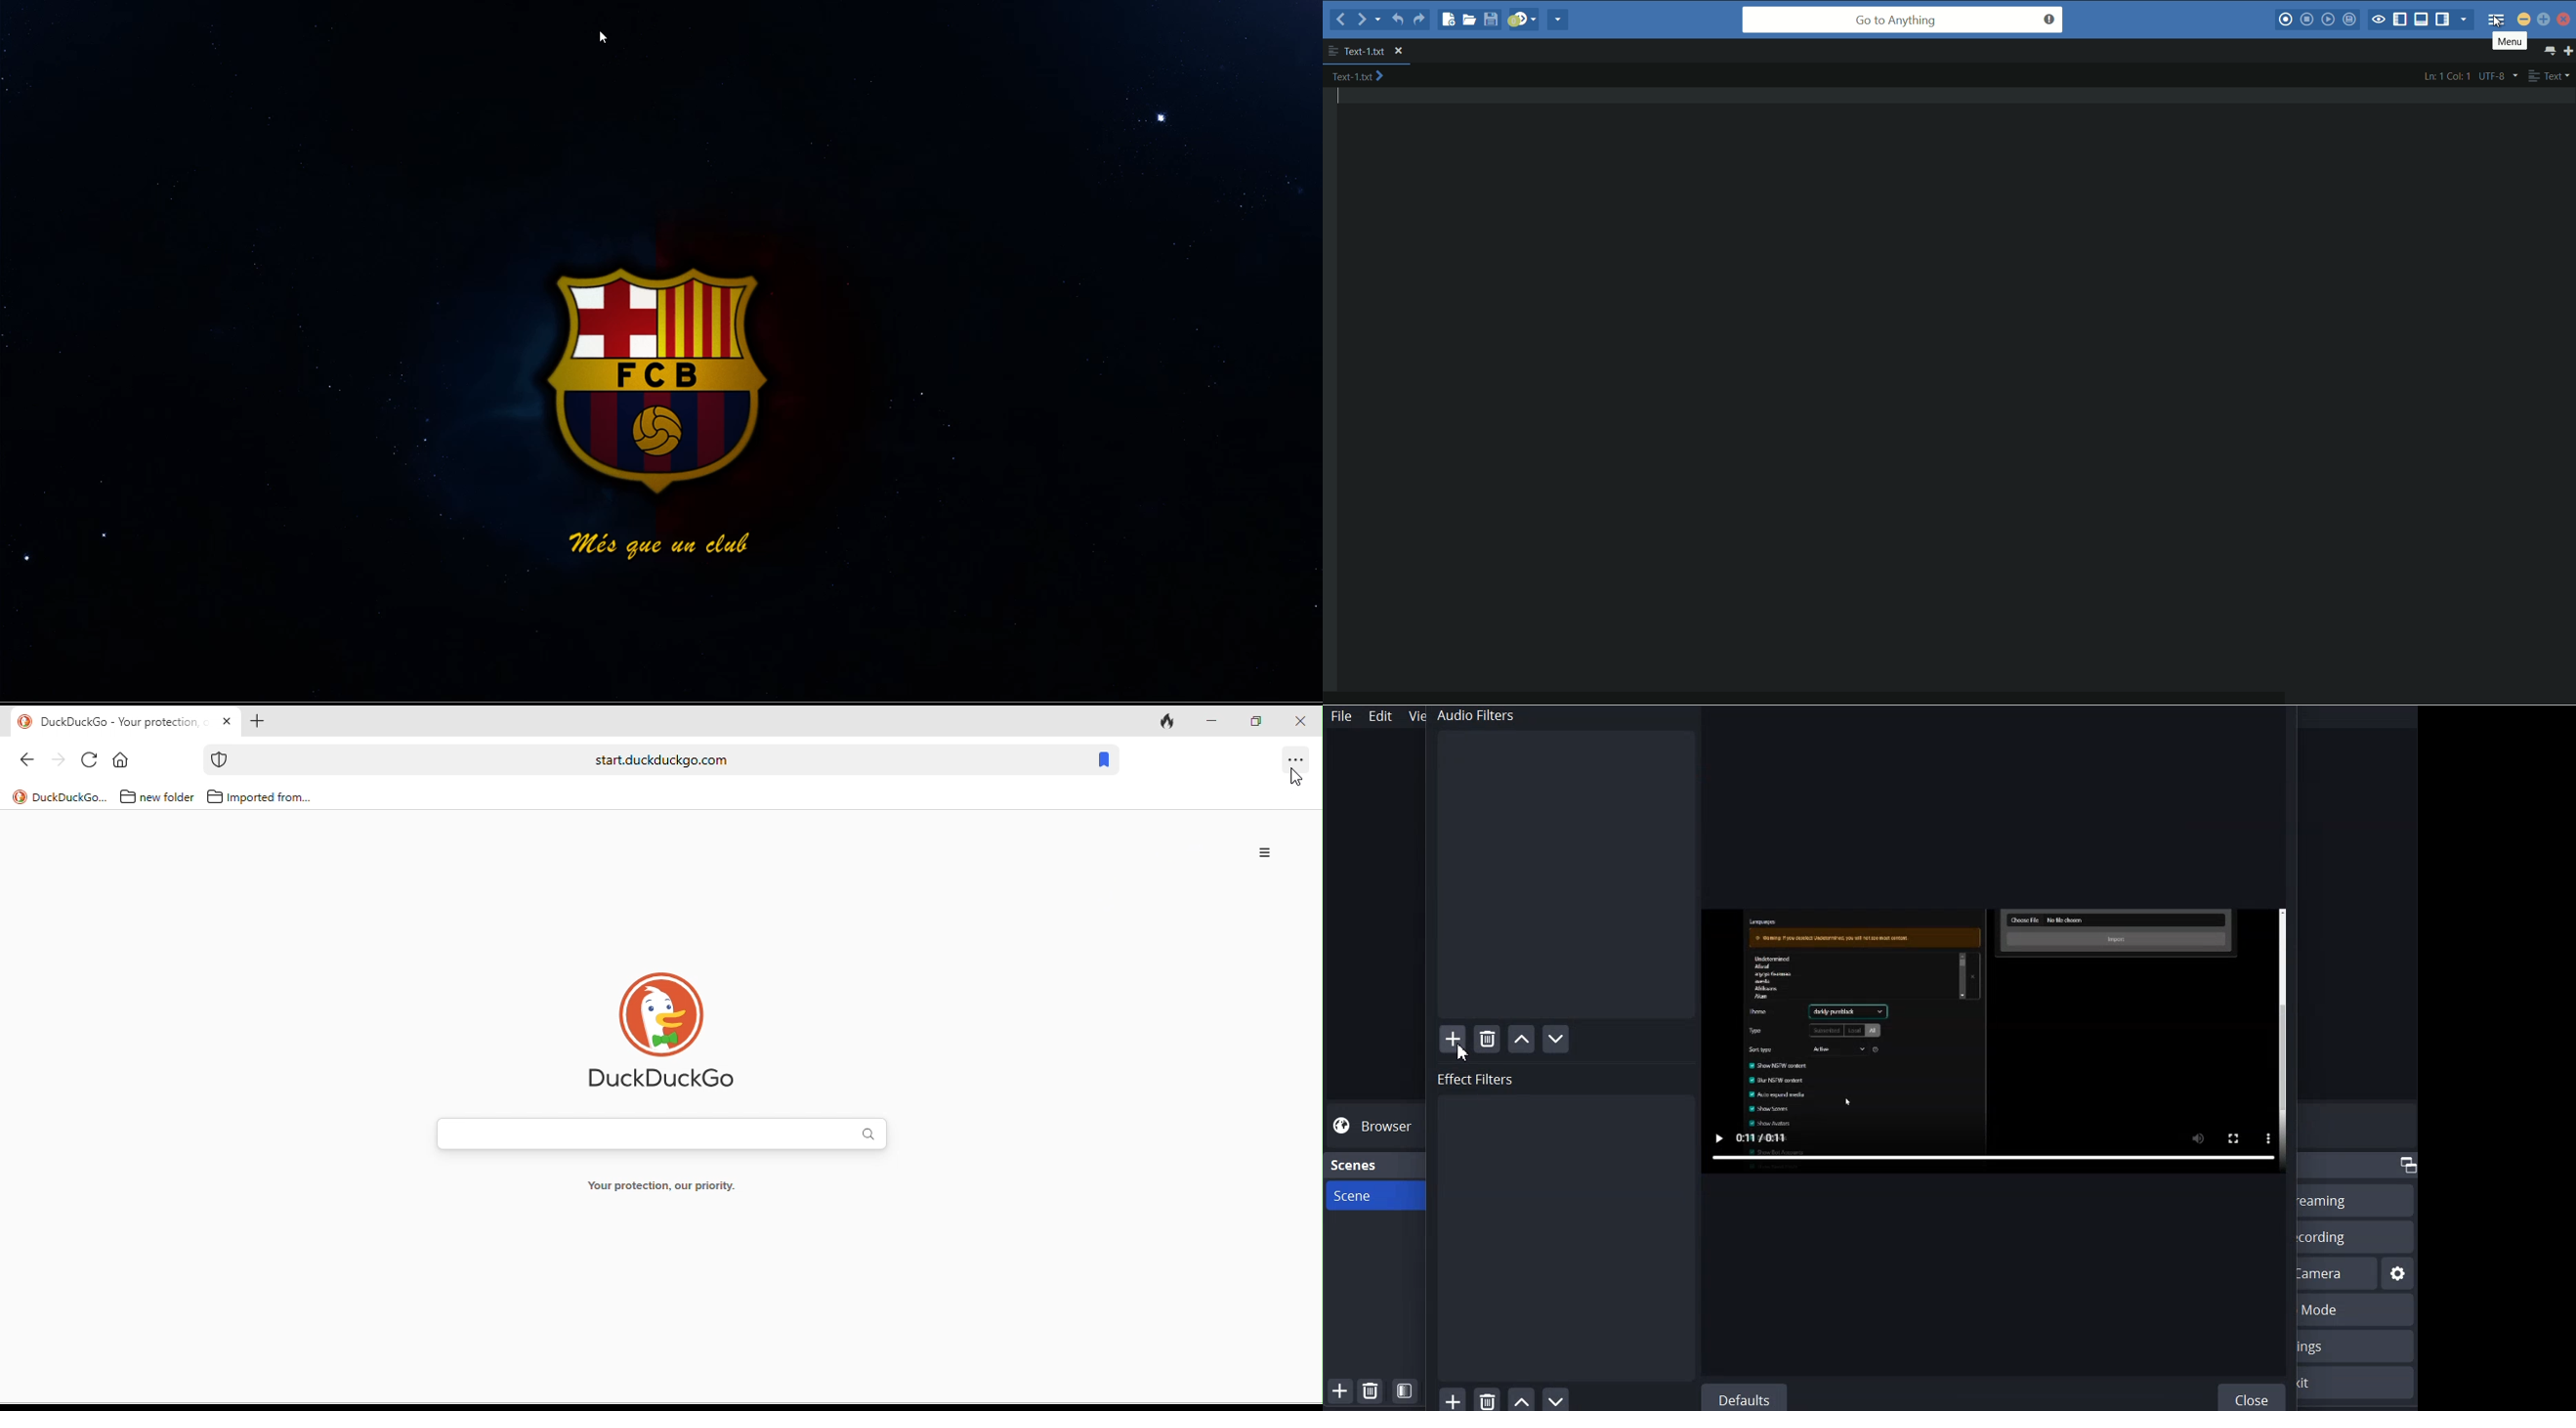 The width and height of the screenshot is (2576, 1428). Describe the element at coordinates (228, 721) in the screenshot. I see `close tab` at that location.